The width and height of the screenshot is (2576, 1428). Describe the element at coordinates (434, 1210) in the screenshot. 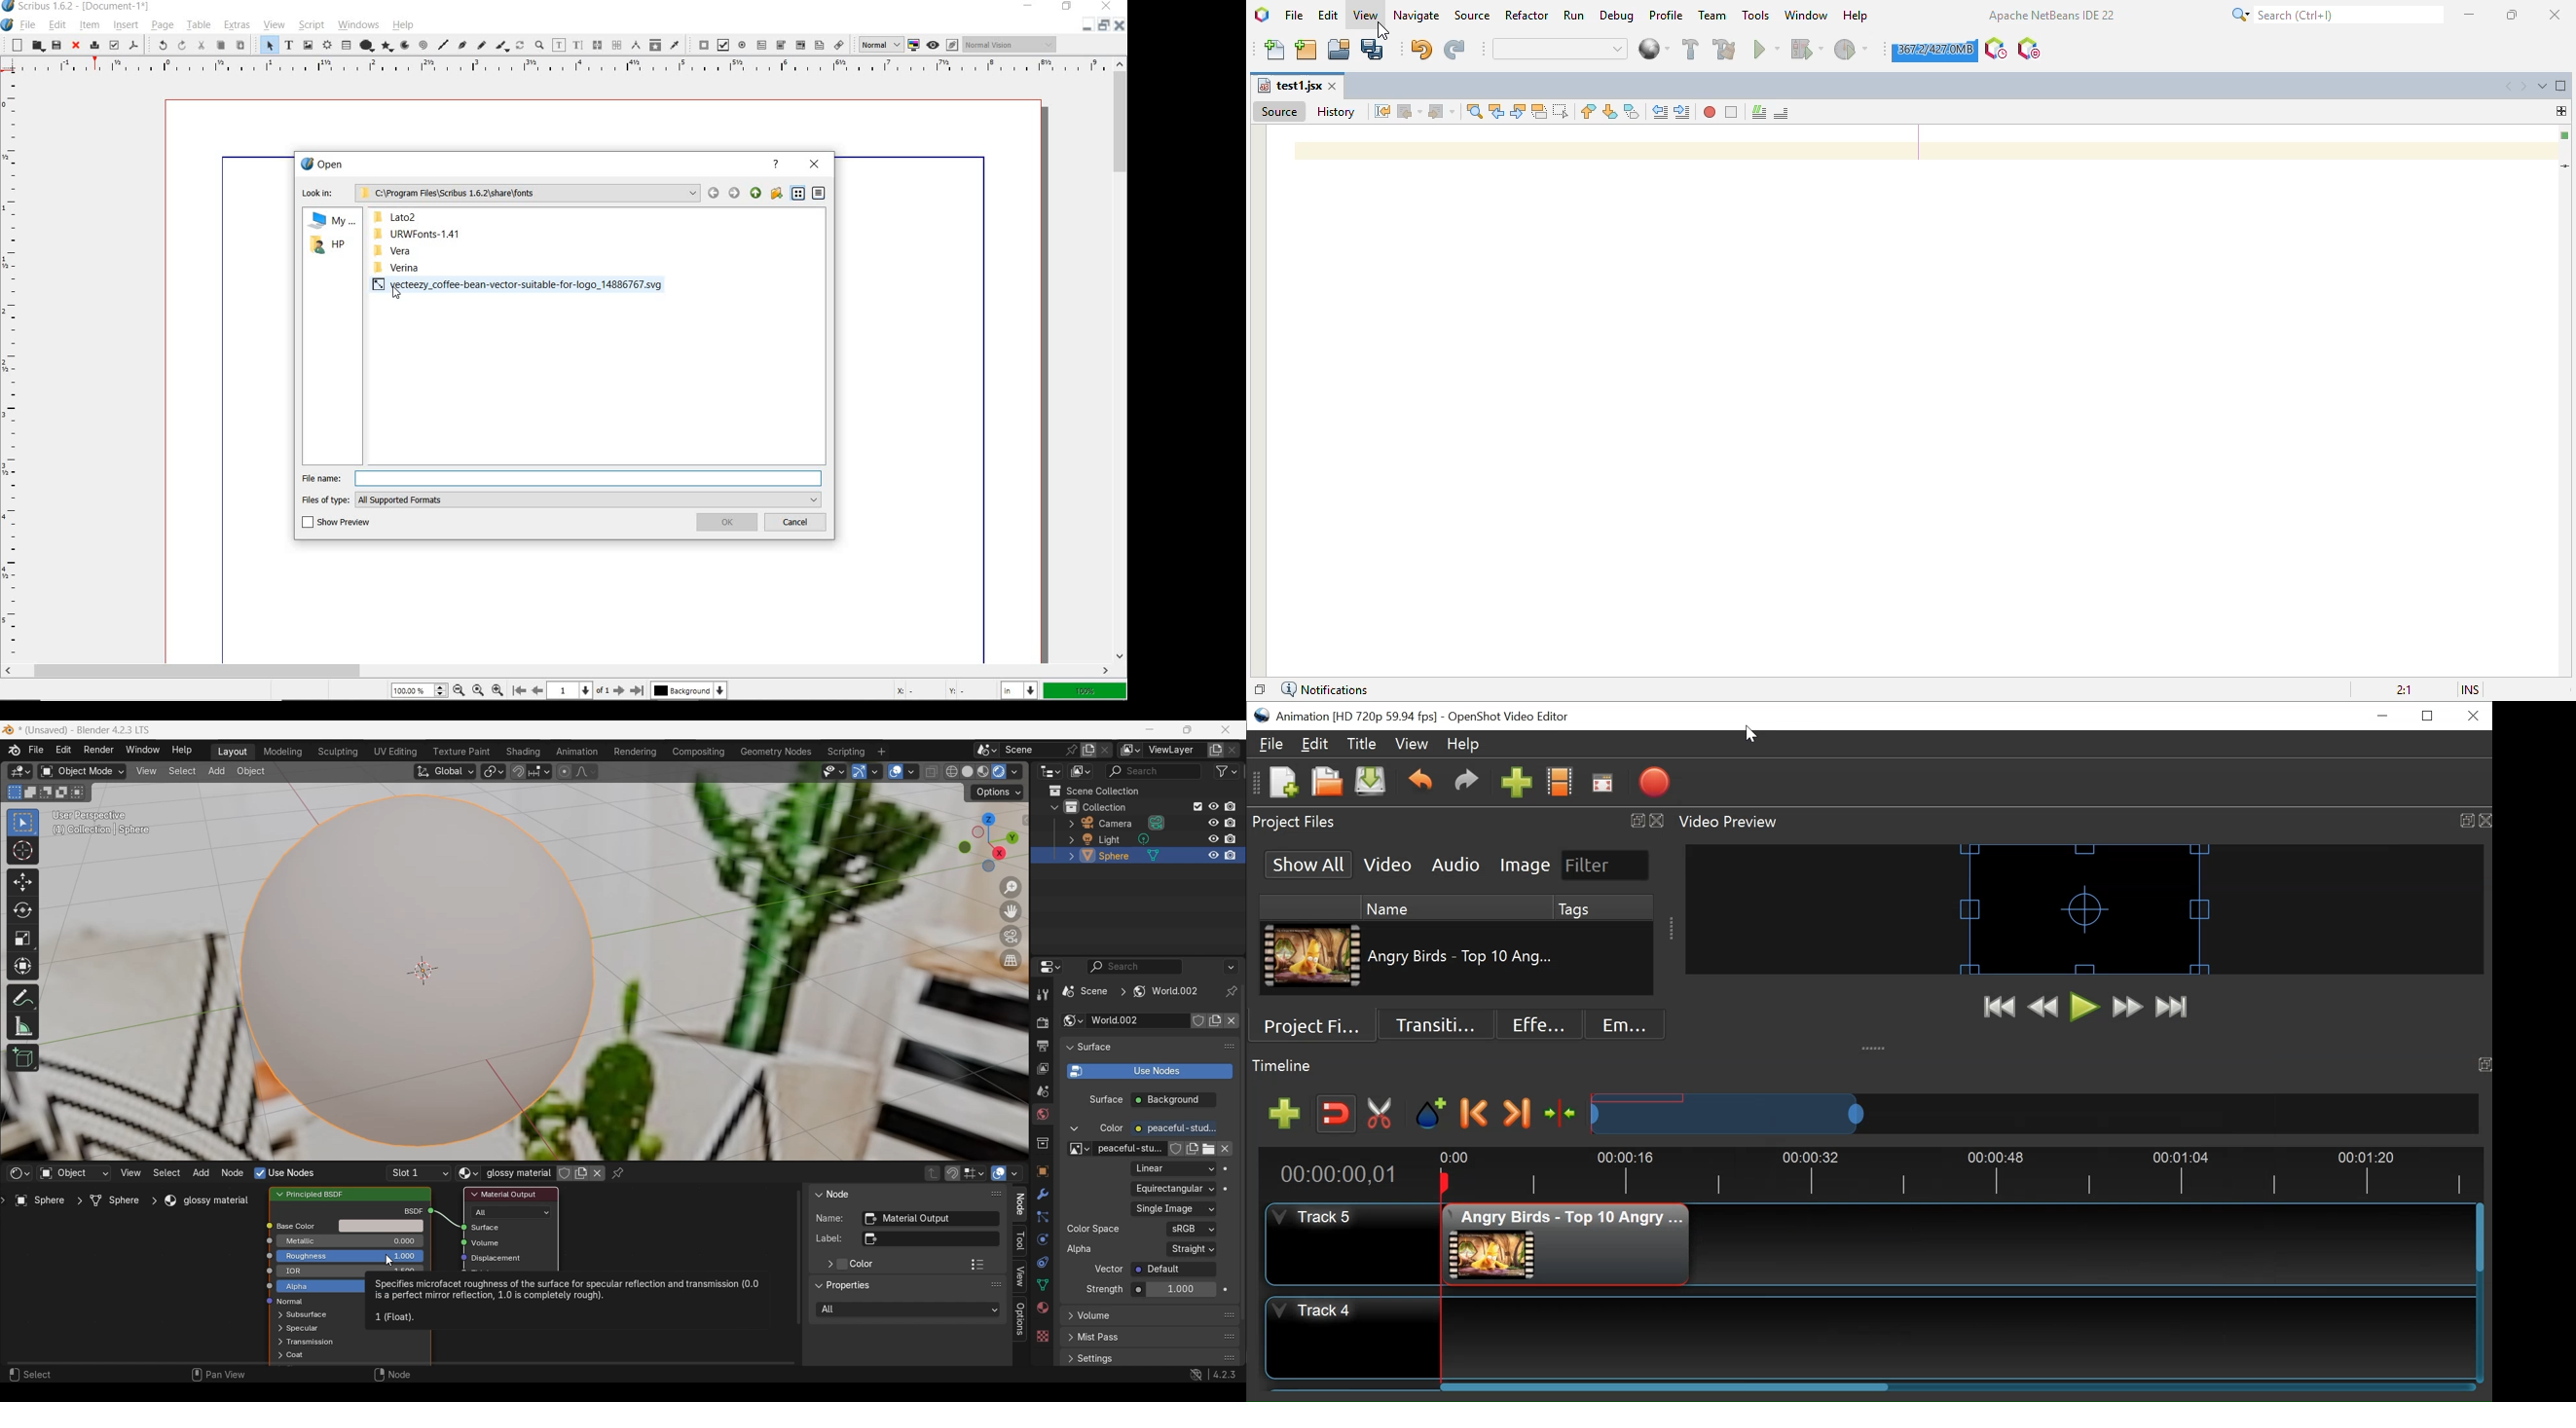

I see `icon` at that location.